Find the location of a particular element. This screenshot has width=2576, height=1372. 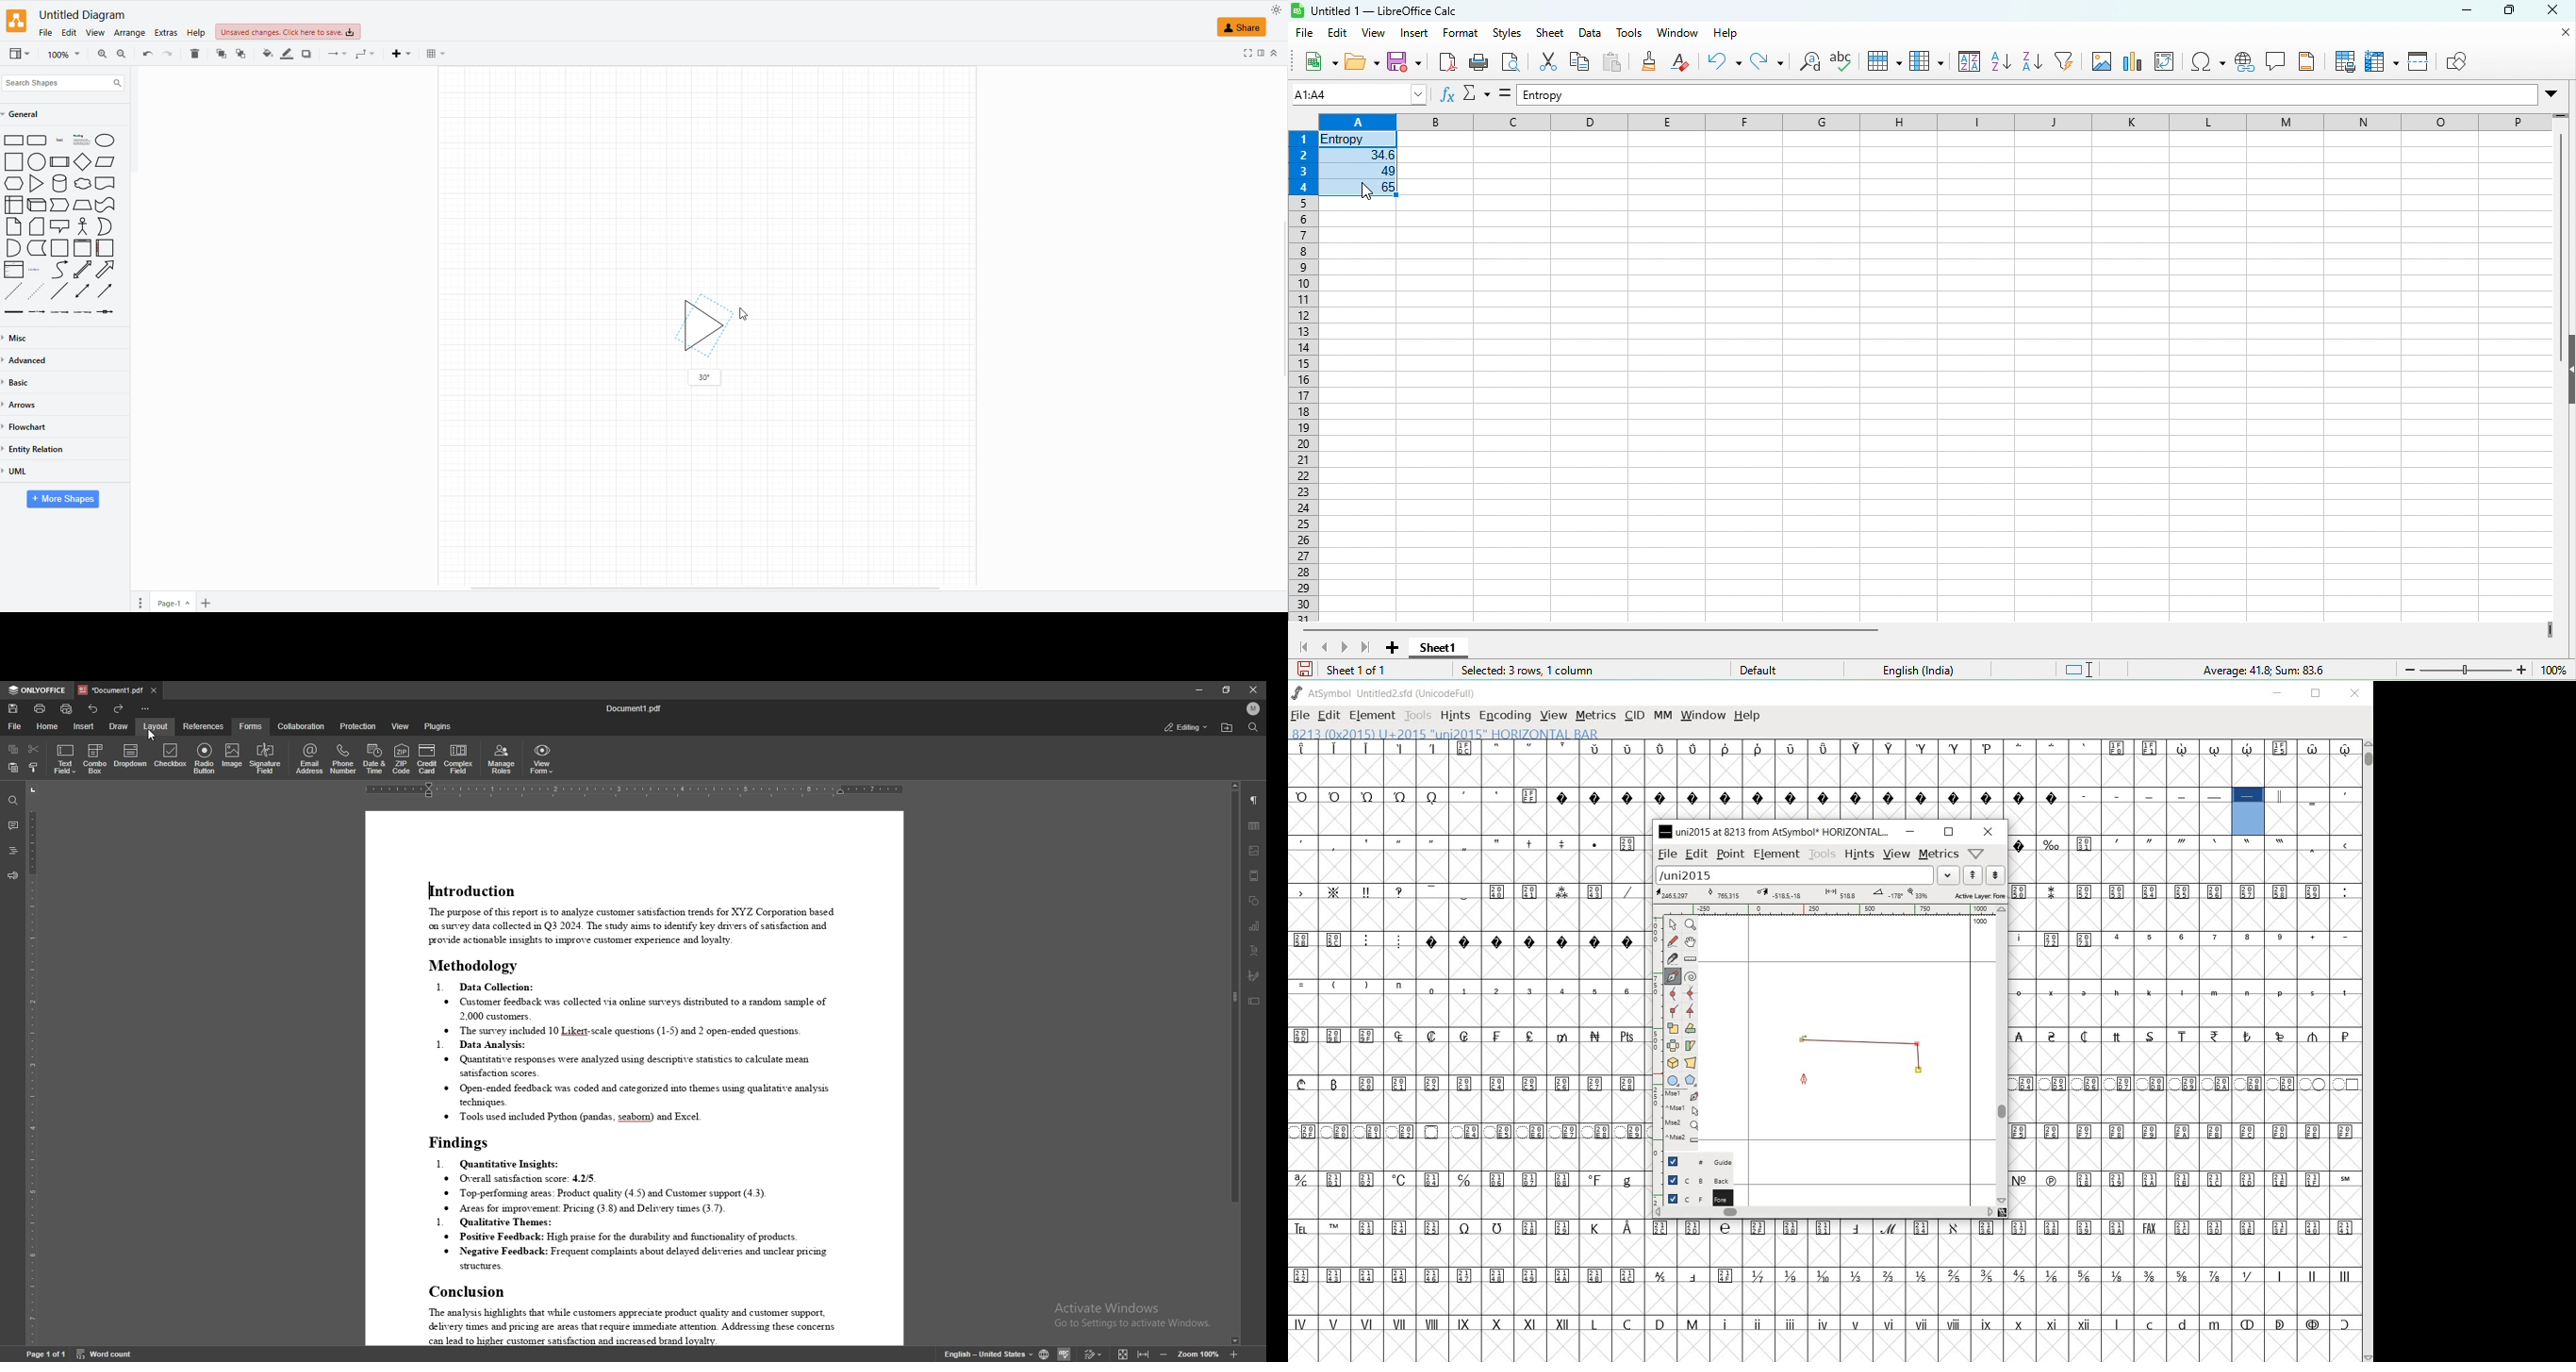

Subtitle is located at coordinates (82, 140).